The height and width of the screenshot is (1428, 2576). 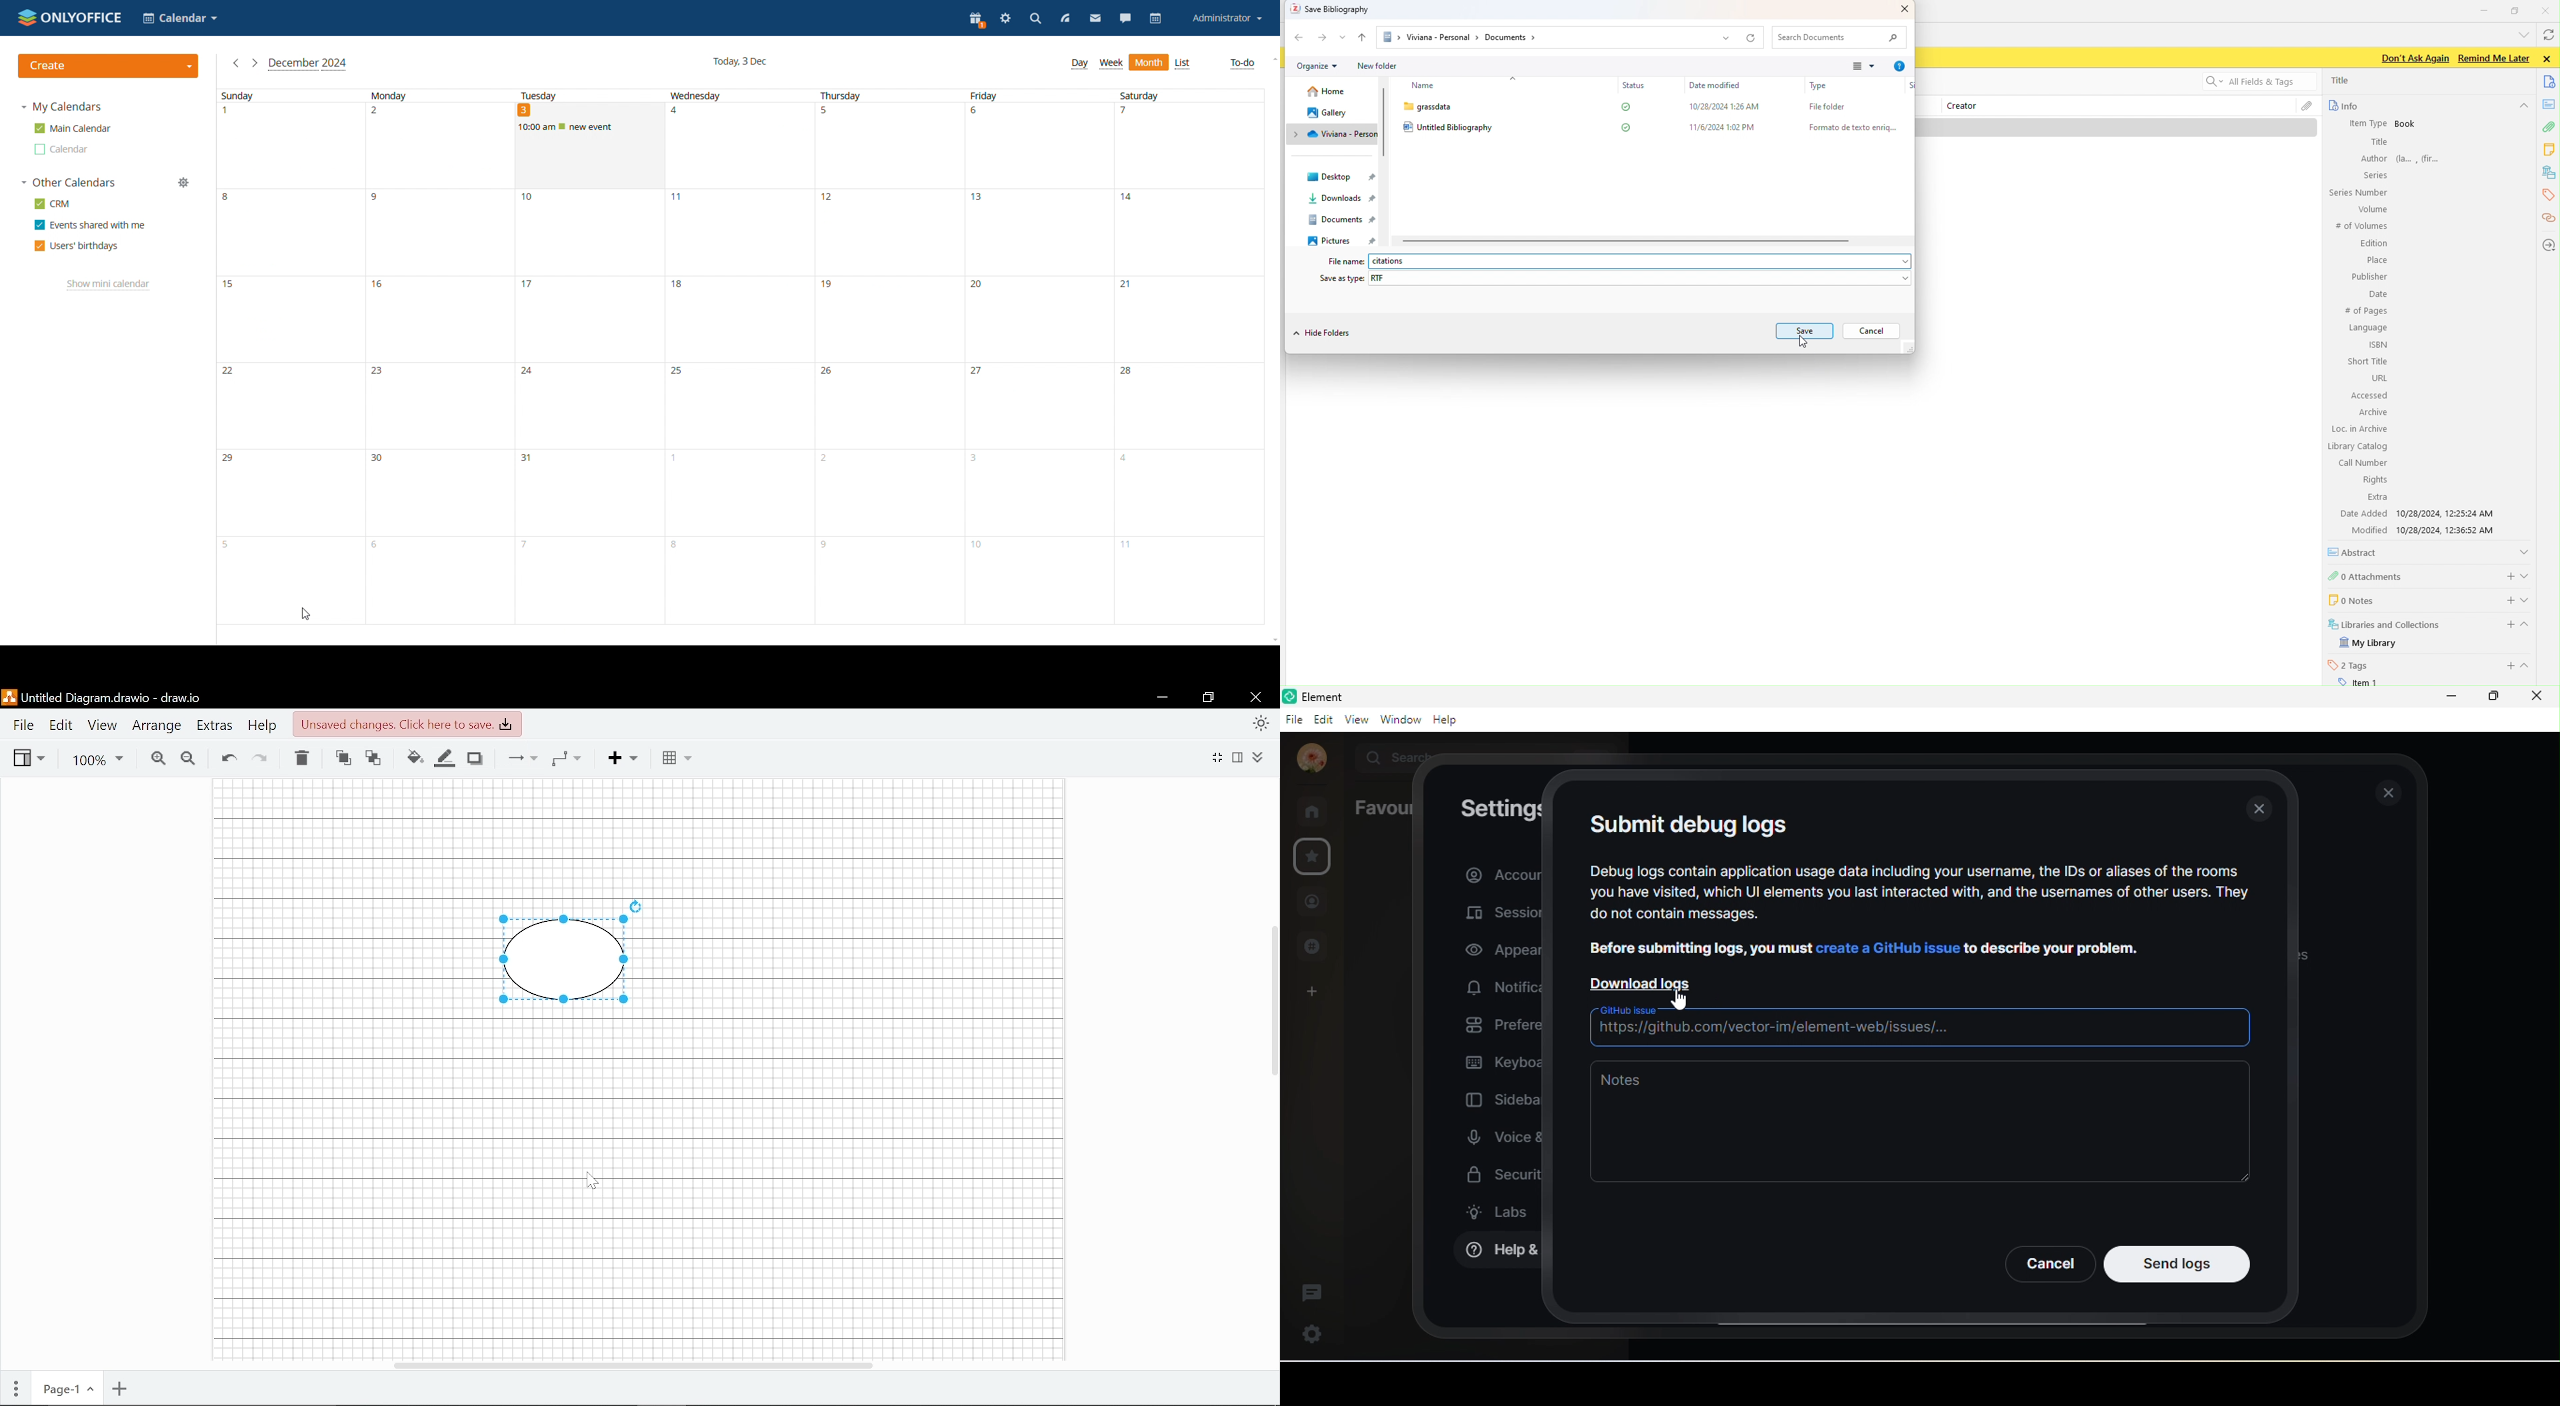 I want to click on manage, so click(x=183, y=182).